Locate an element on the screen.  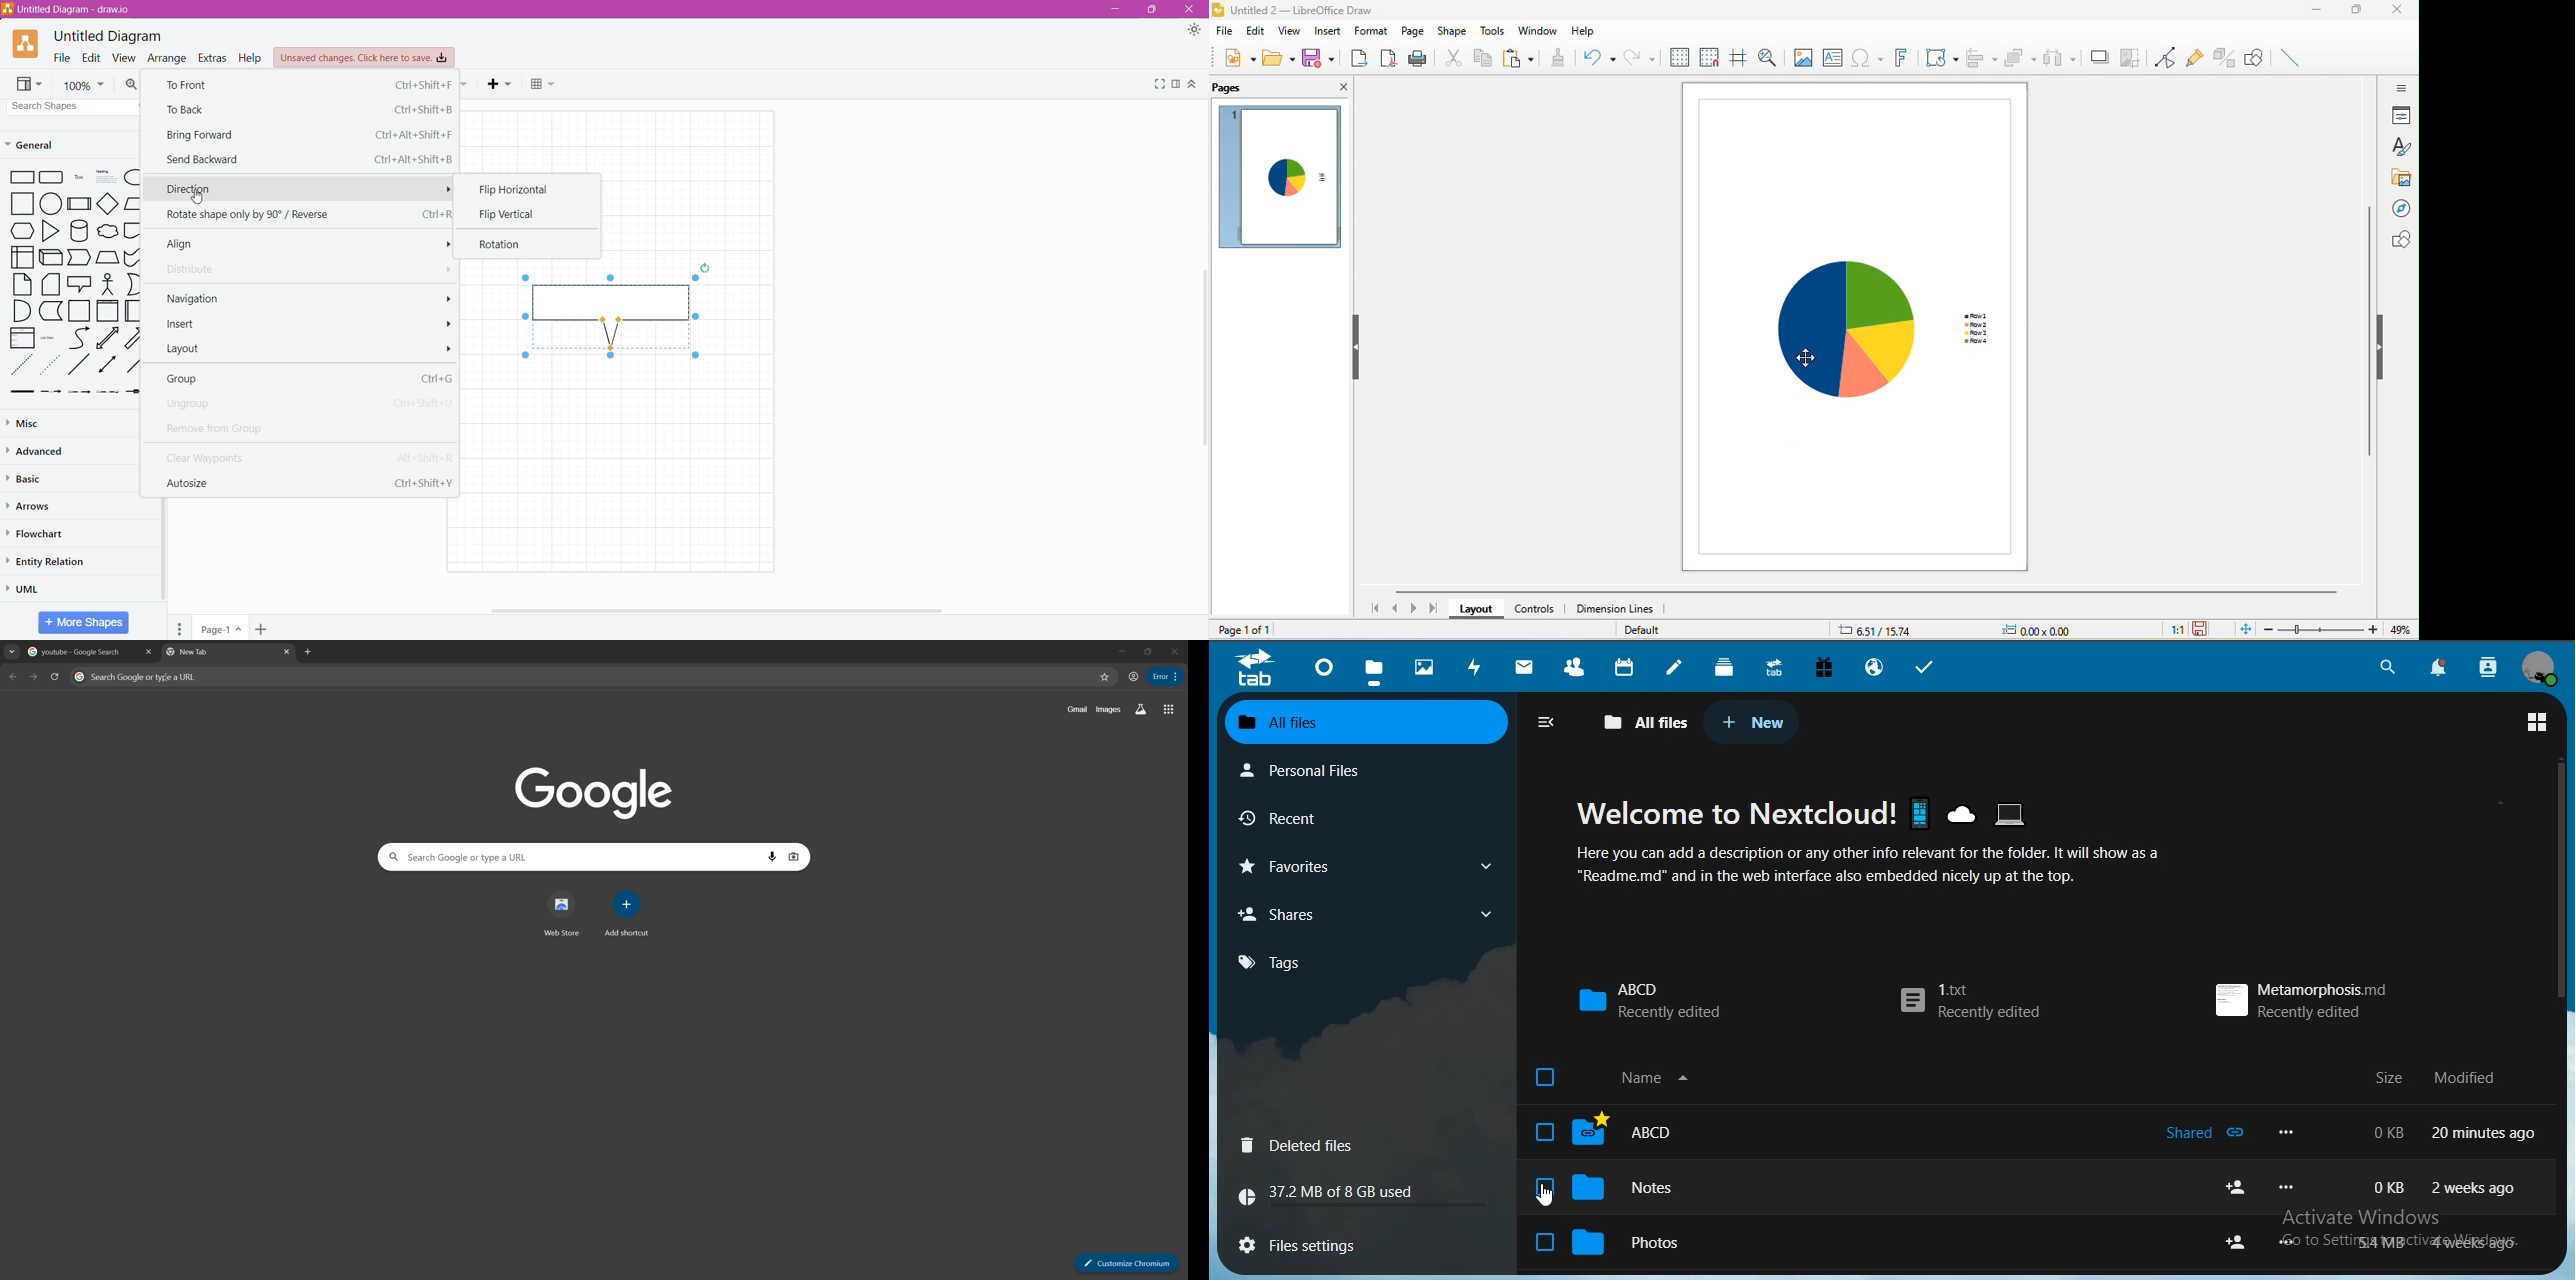
grid view is located at coordinates (2538, 721).